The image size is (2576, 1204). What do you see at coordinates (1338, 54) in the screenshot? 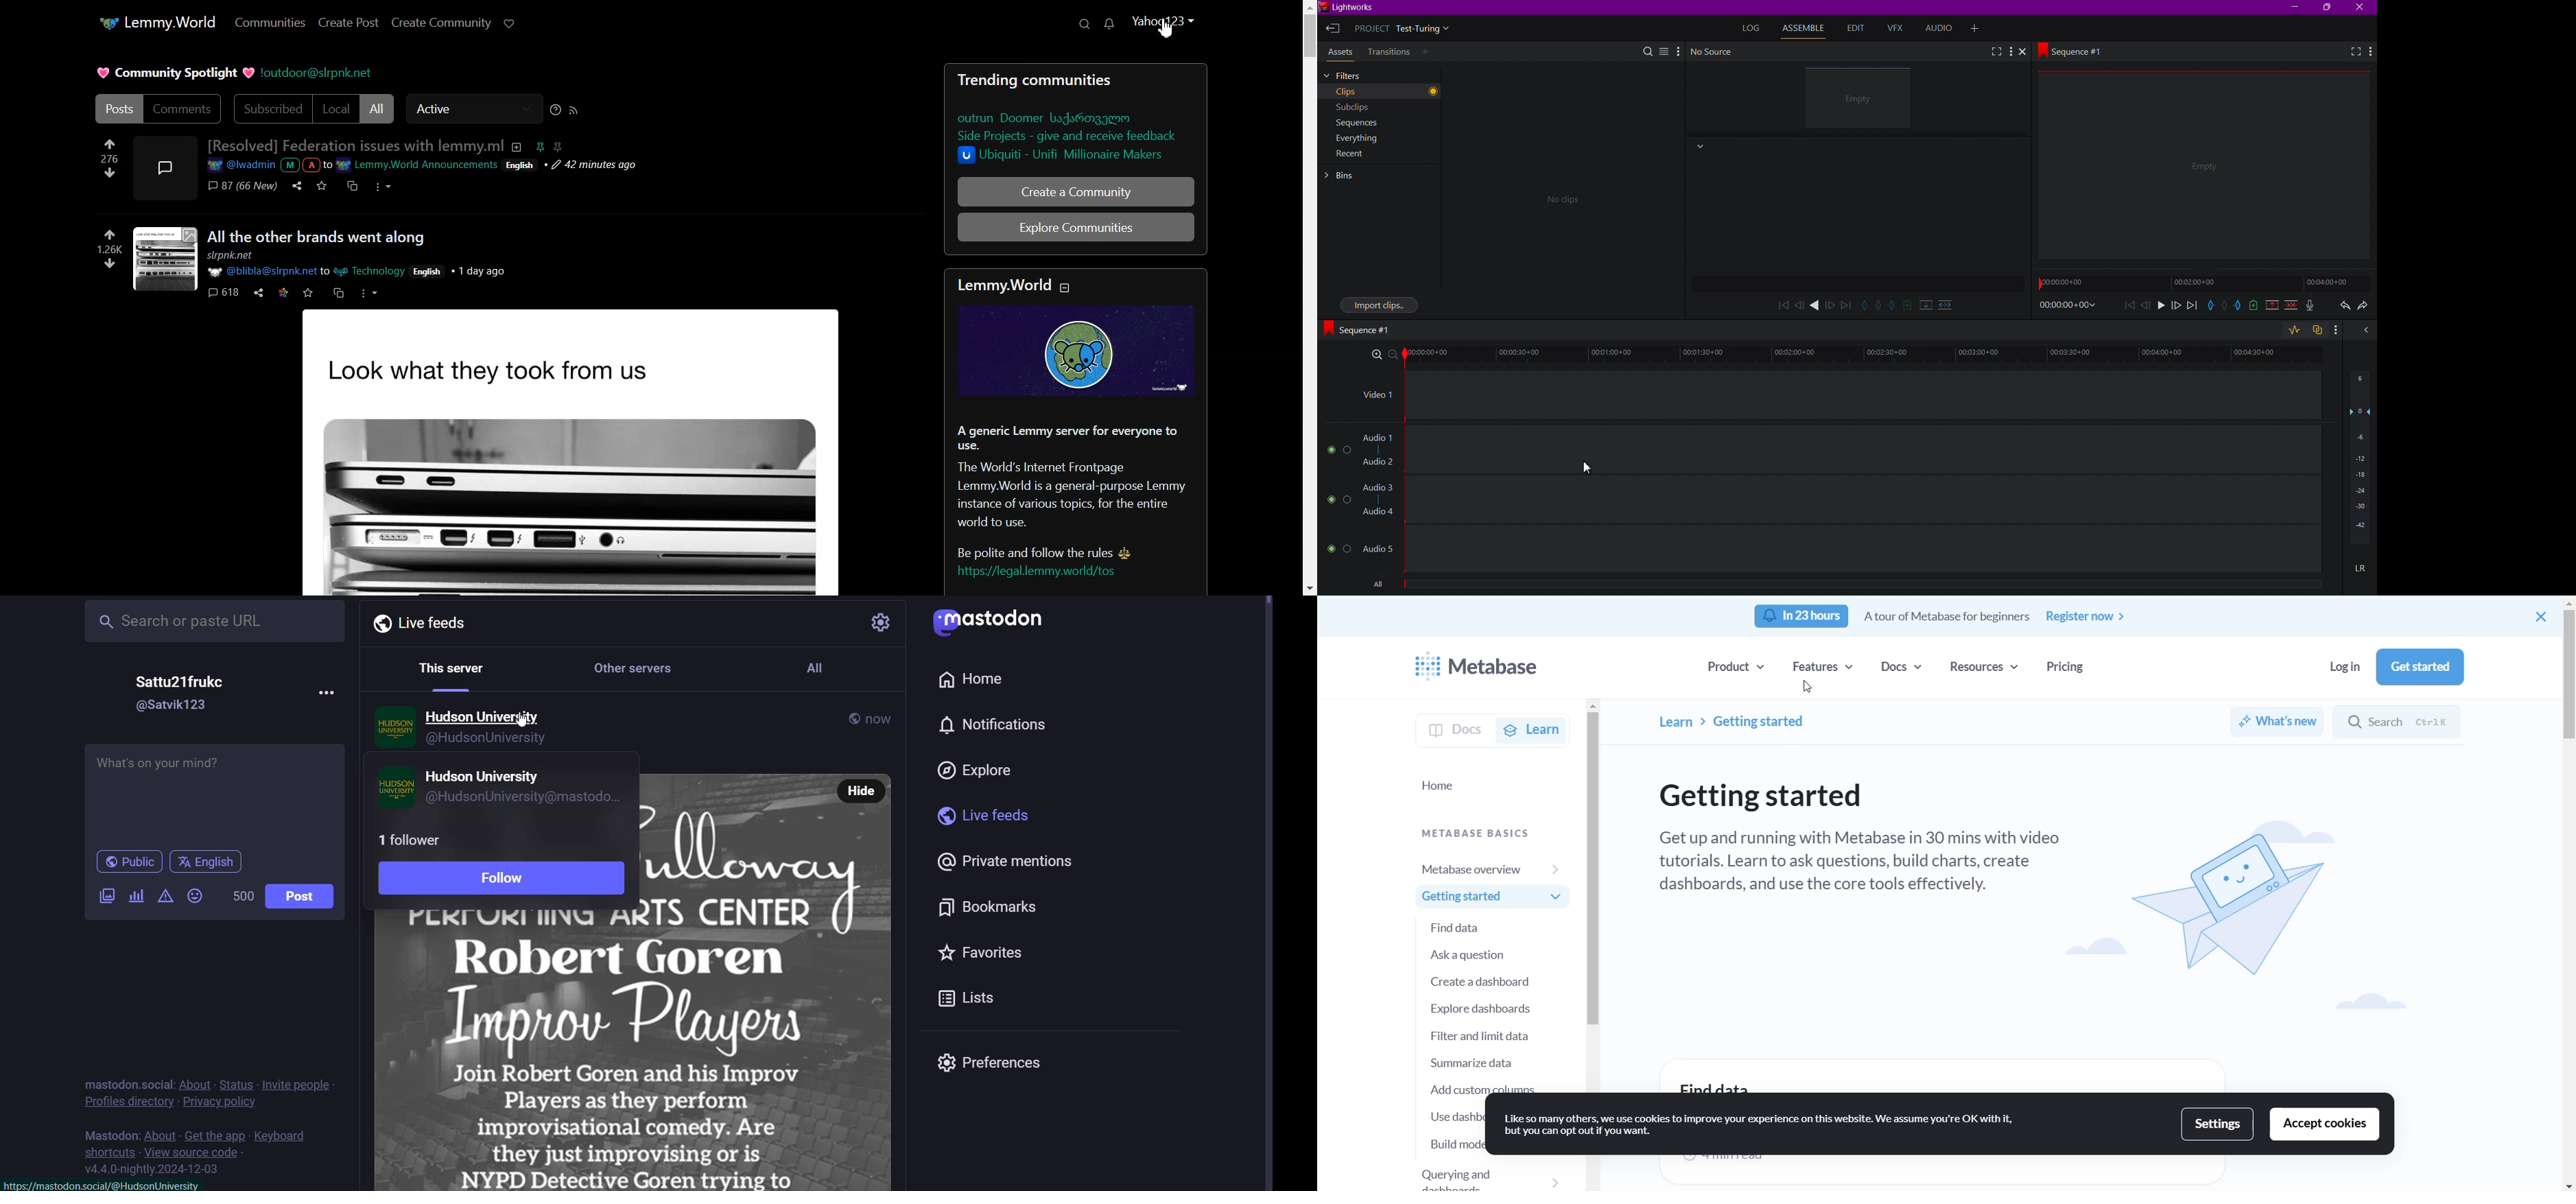
I see `Assets` at bounding box center [1338, 54].